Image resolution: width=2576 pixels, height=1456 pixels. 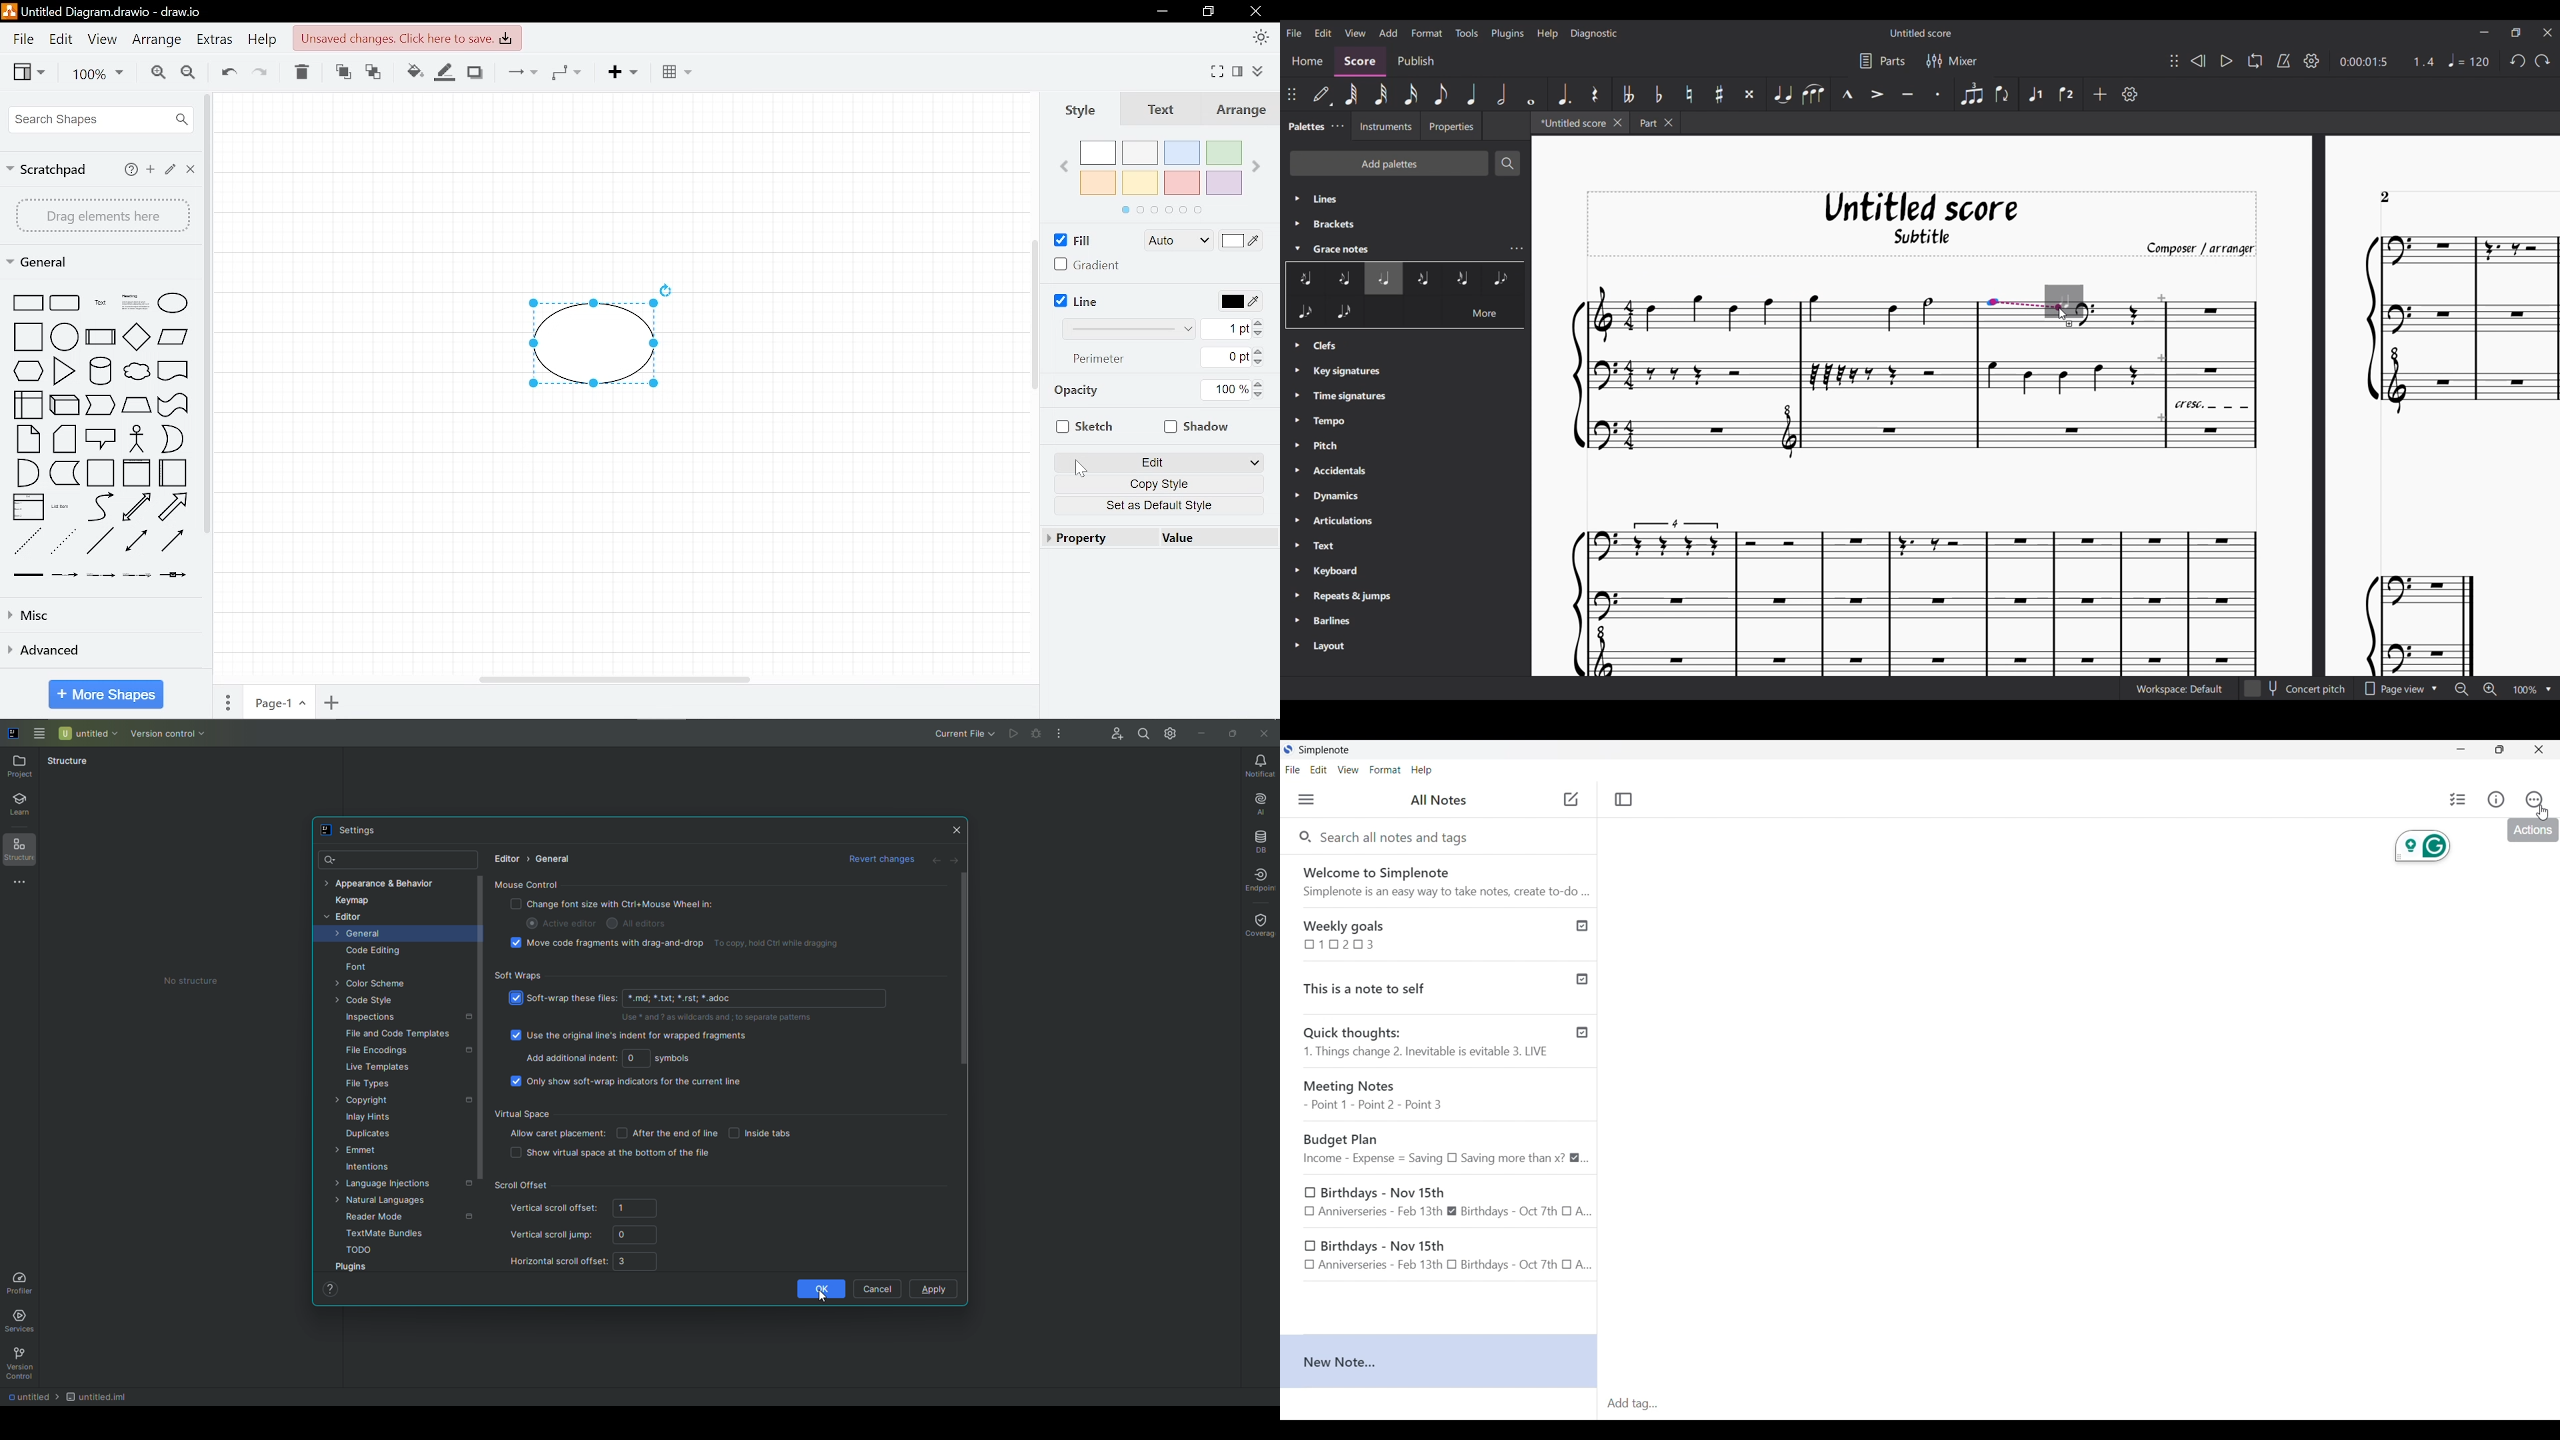 What do you see at coordinates (359, 1152) in the screenshot?
I see `Emmet` at bounding box center [359, 1152].